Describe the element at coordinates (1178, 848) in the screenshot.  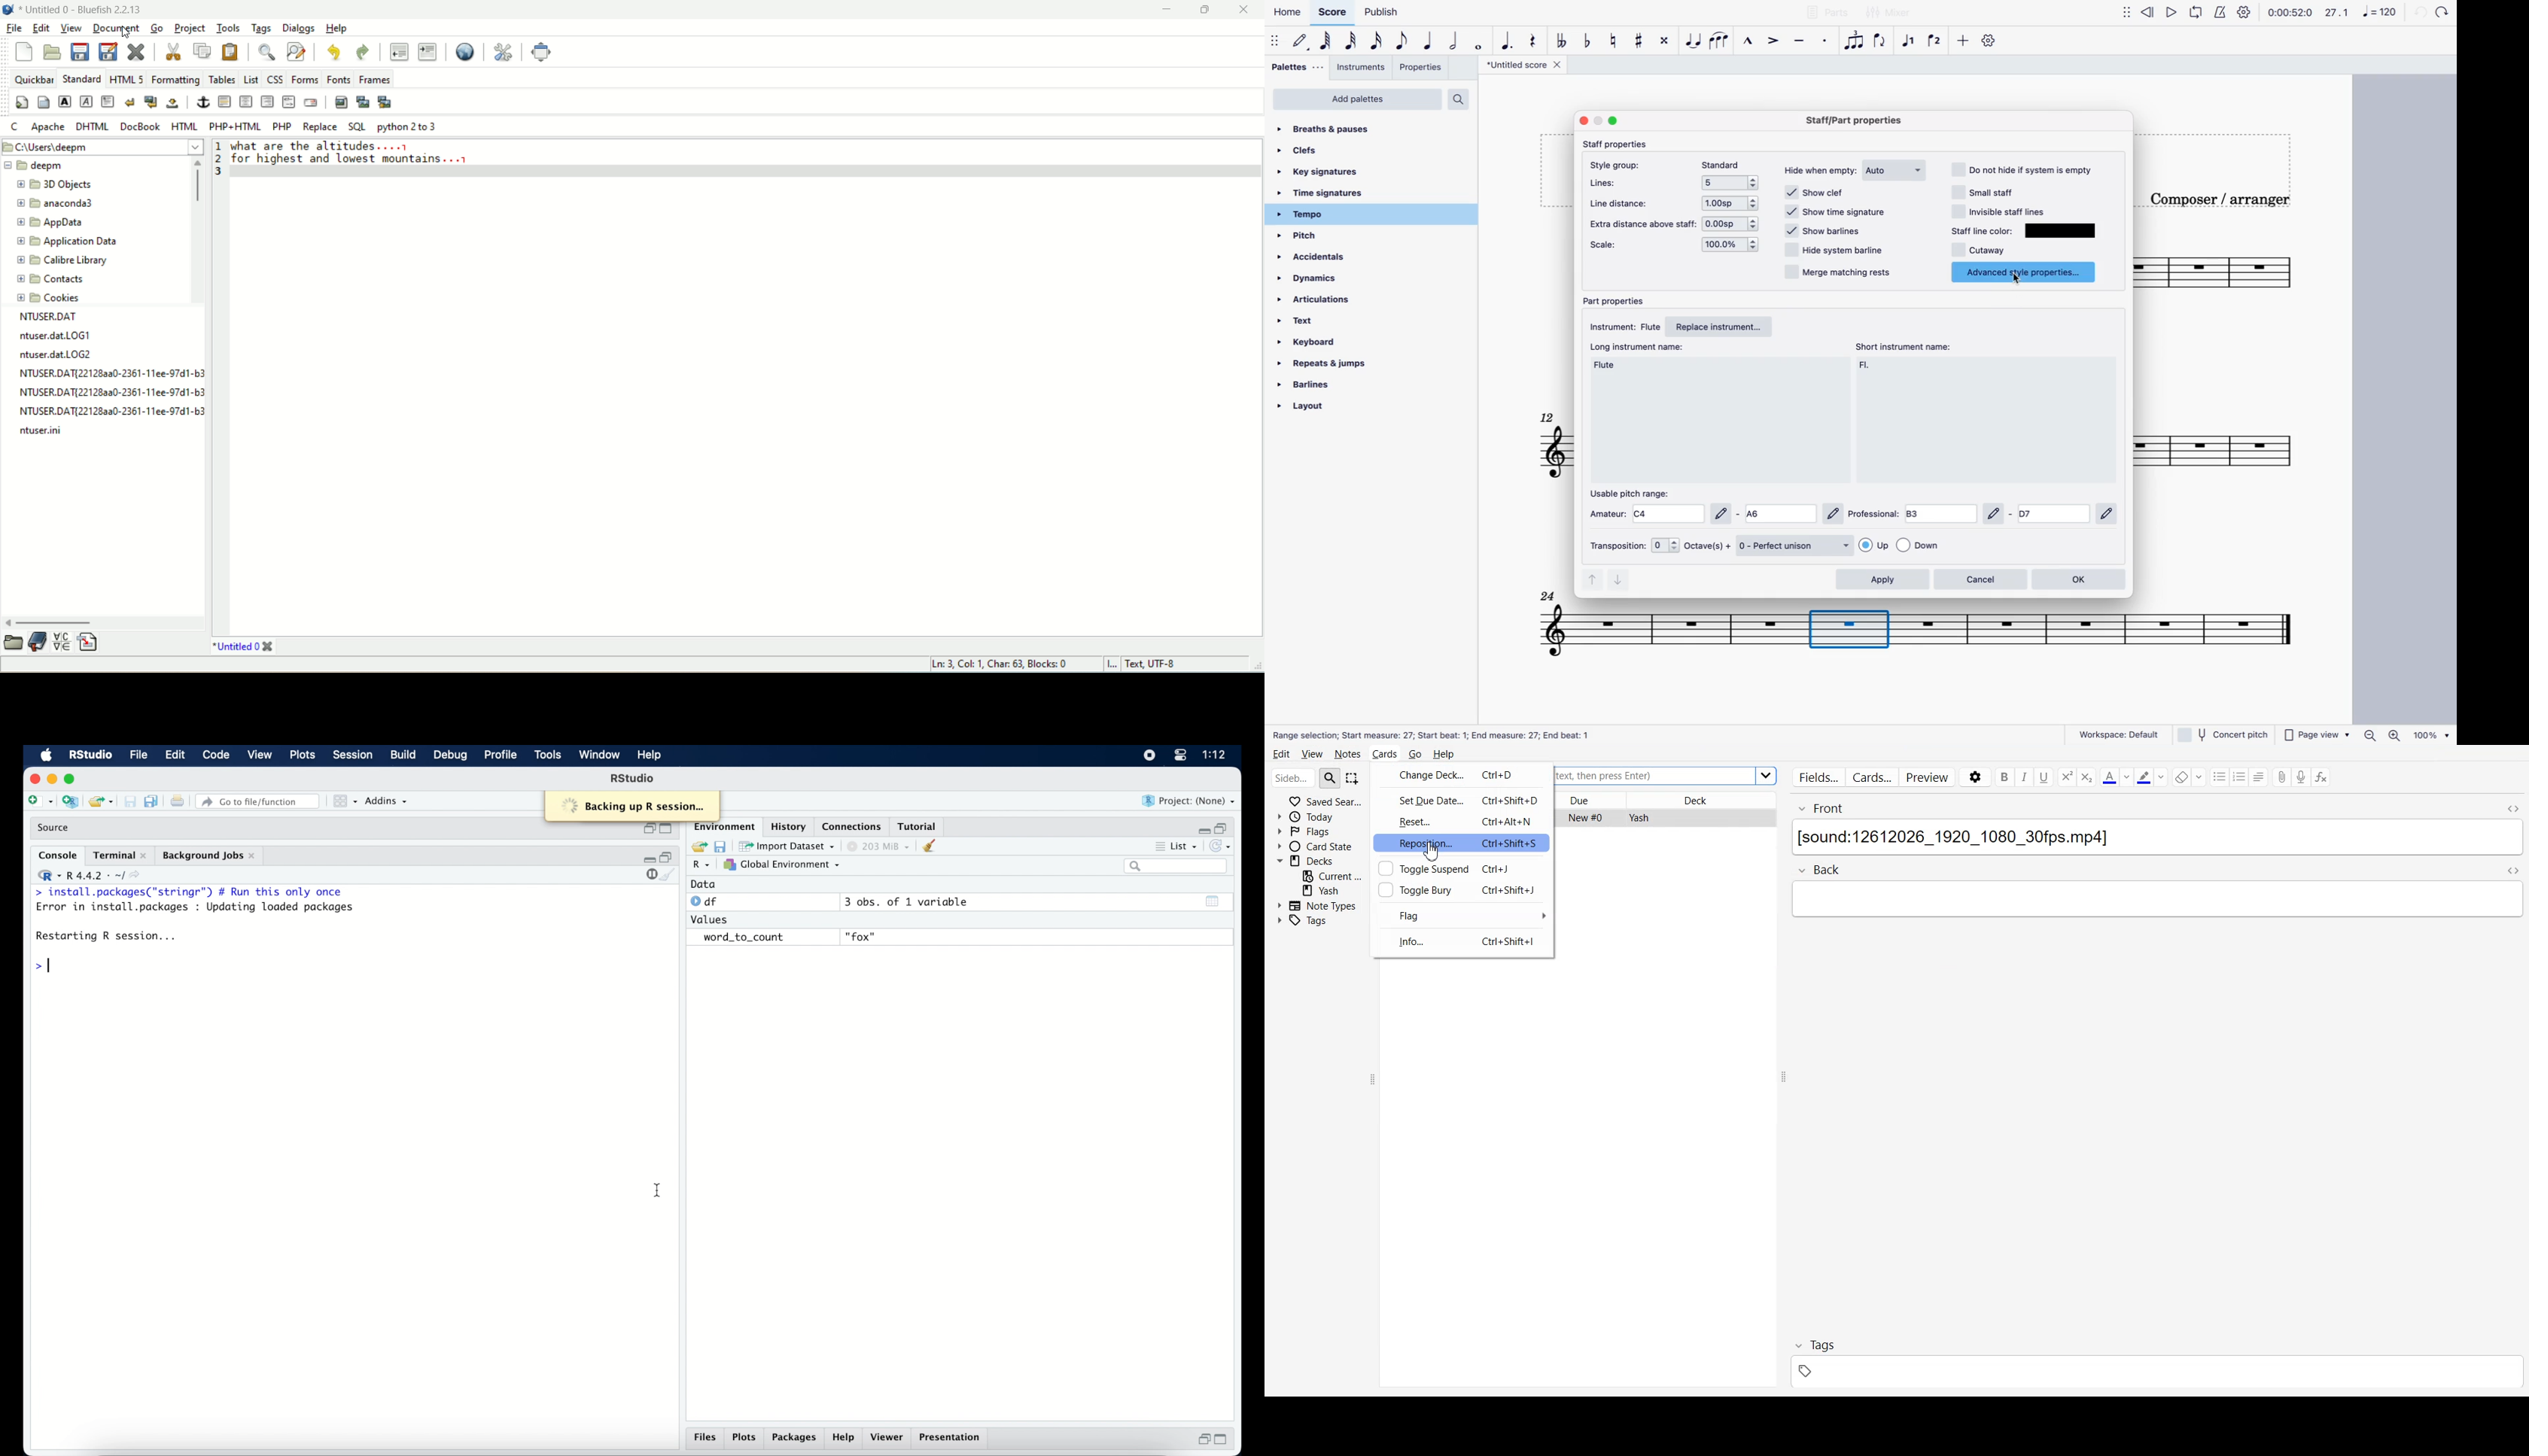
I see `list` at that location.